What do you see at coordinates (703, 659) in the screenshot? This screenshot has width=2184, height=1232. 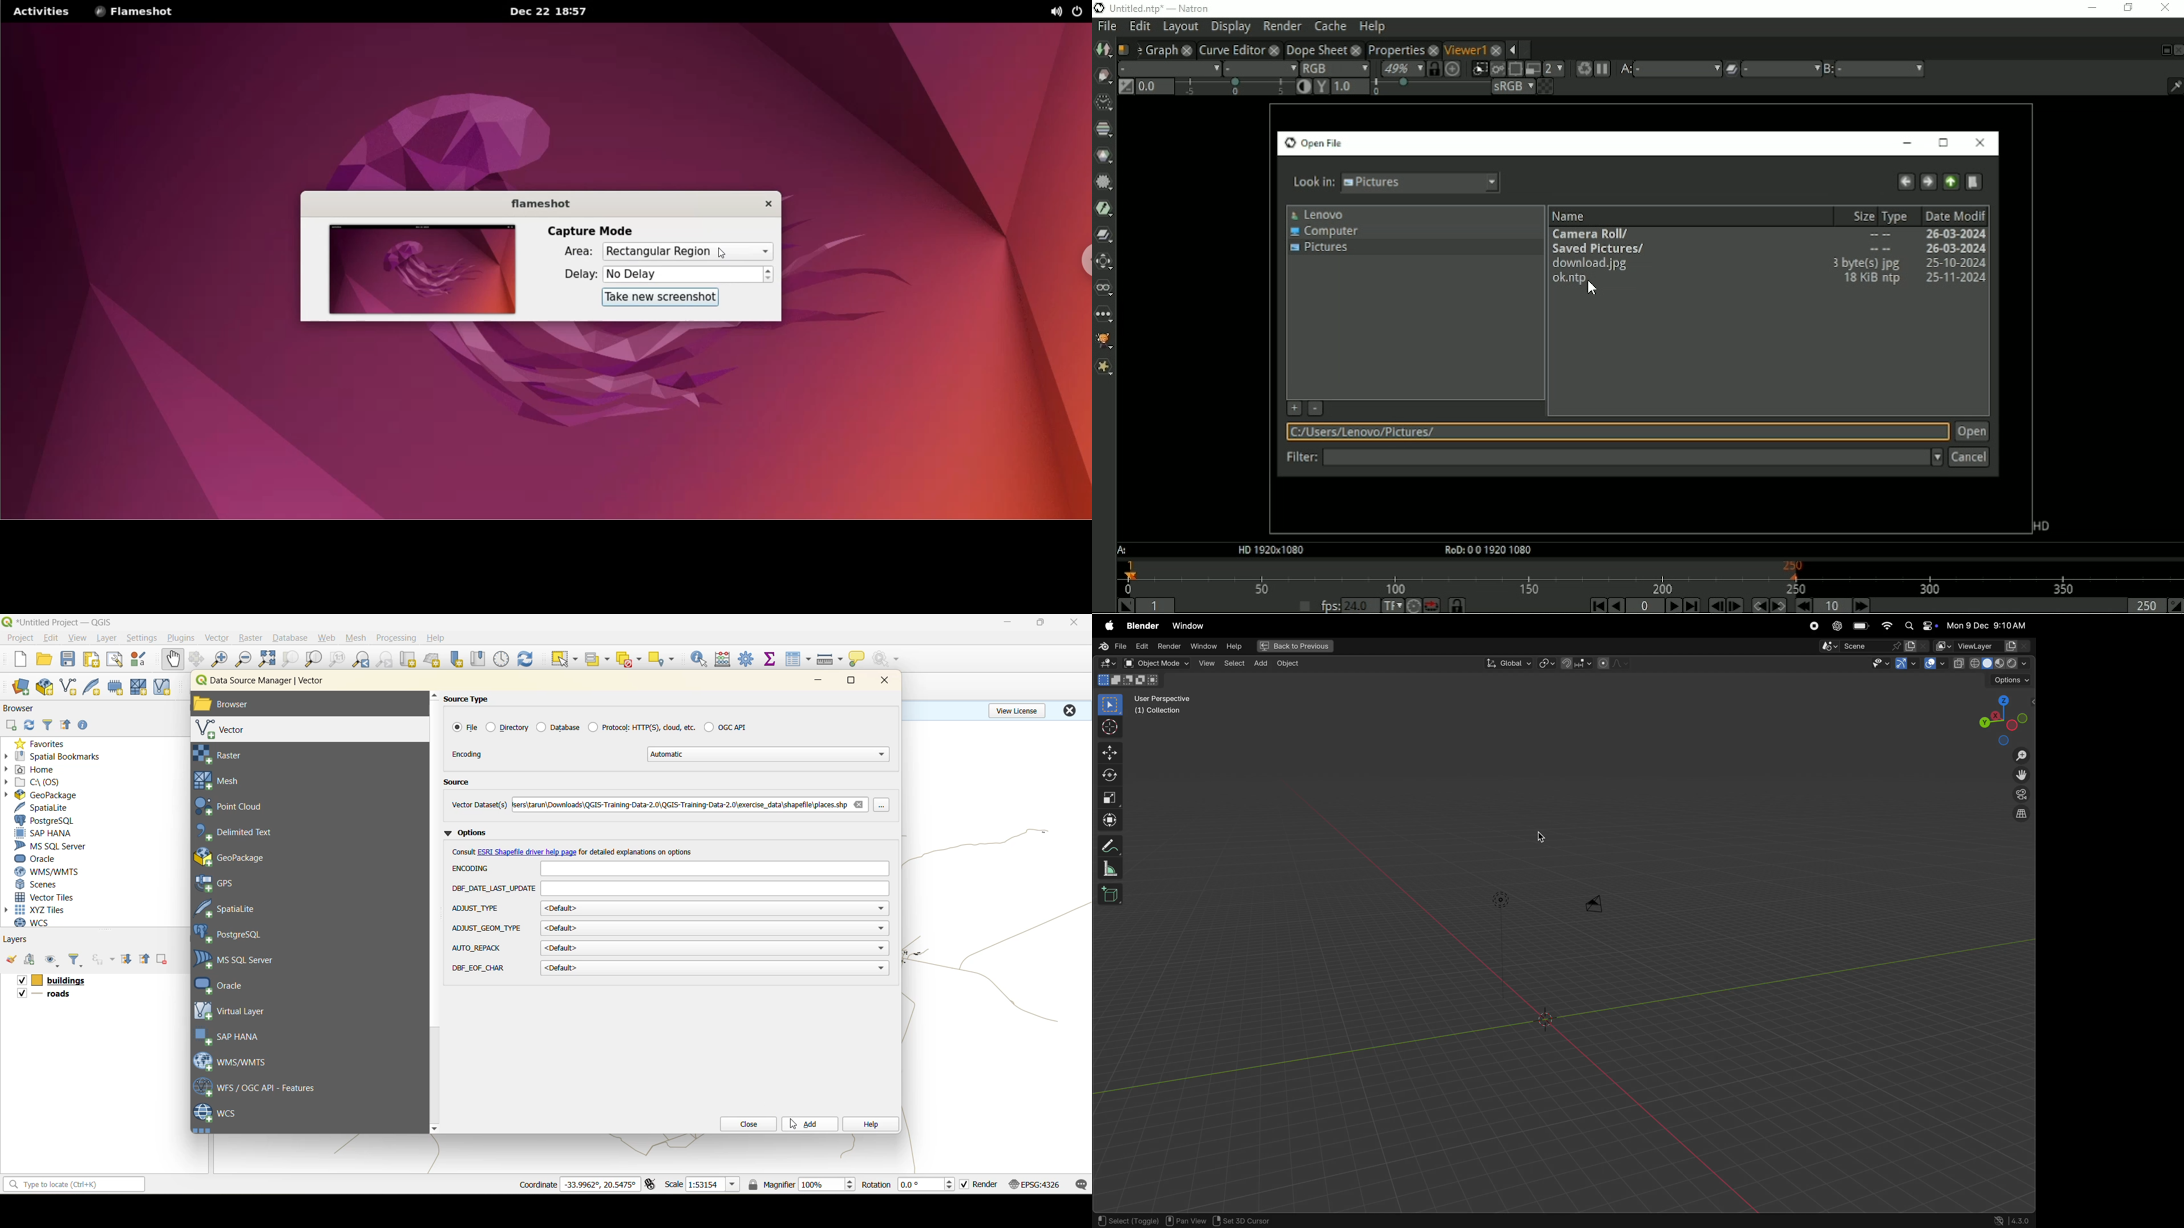 I see `identify features` at bounding box center [703, 659].